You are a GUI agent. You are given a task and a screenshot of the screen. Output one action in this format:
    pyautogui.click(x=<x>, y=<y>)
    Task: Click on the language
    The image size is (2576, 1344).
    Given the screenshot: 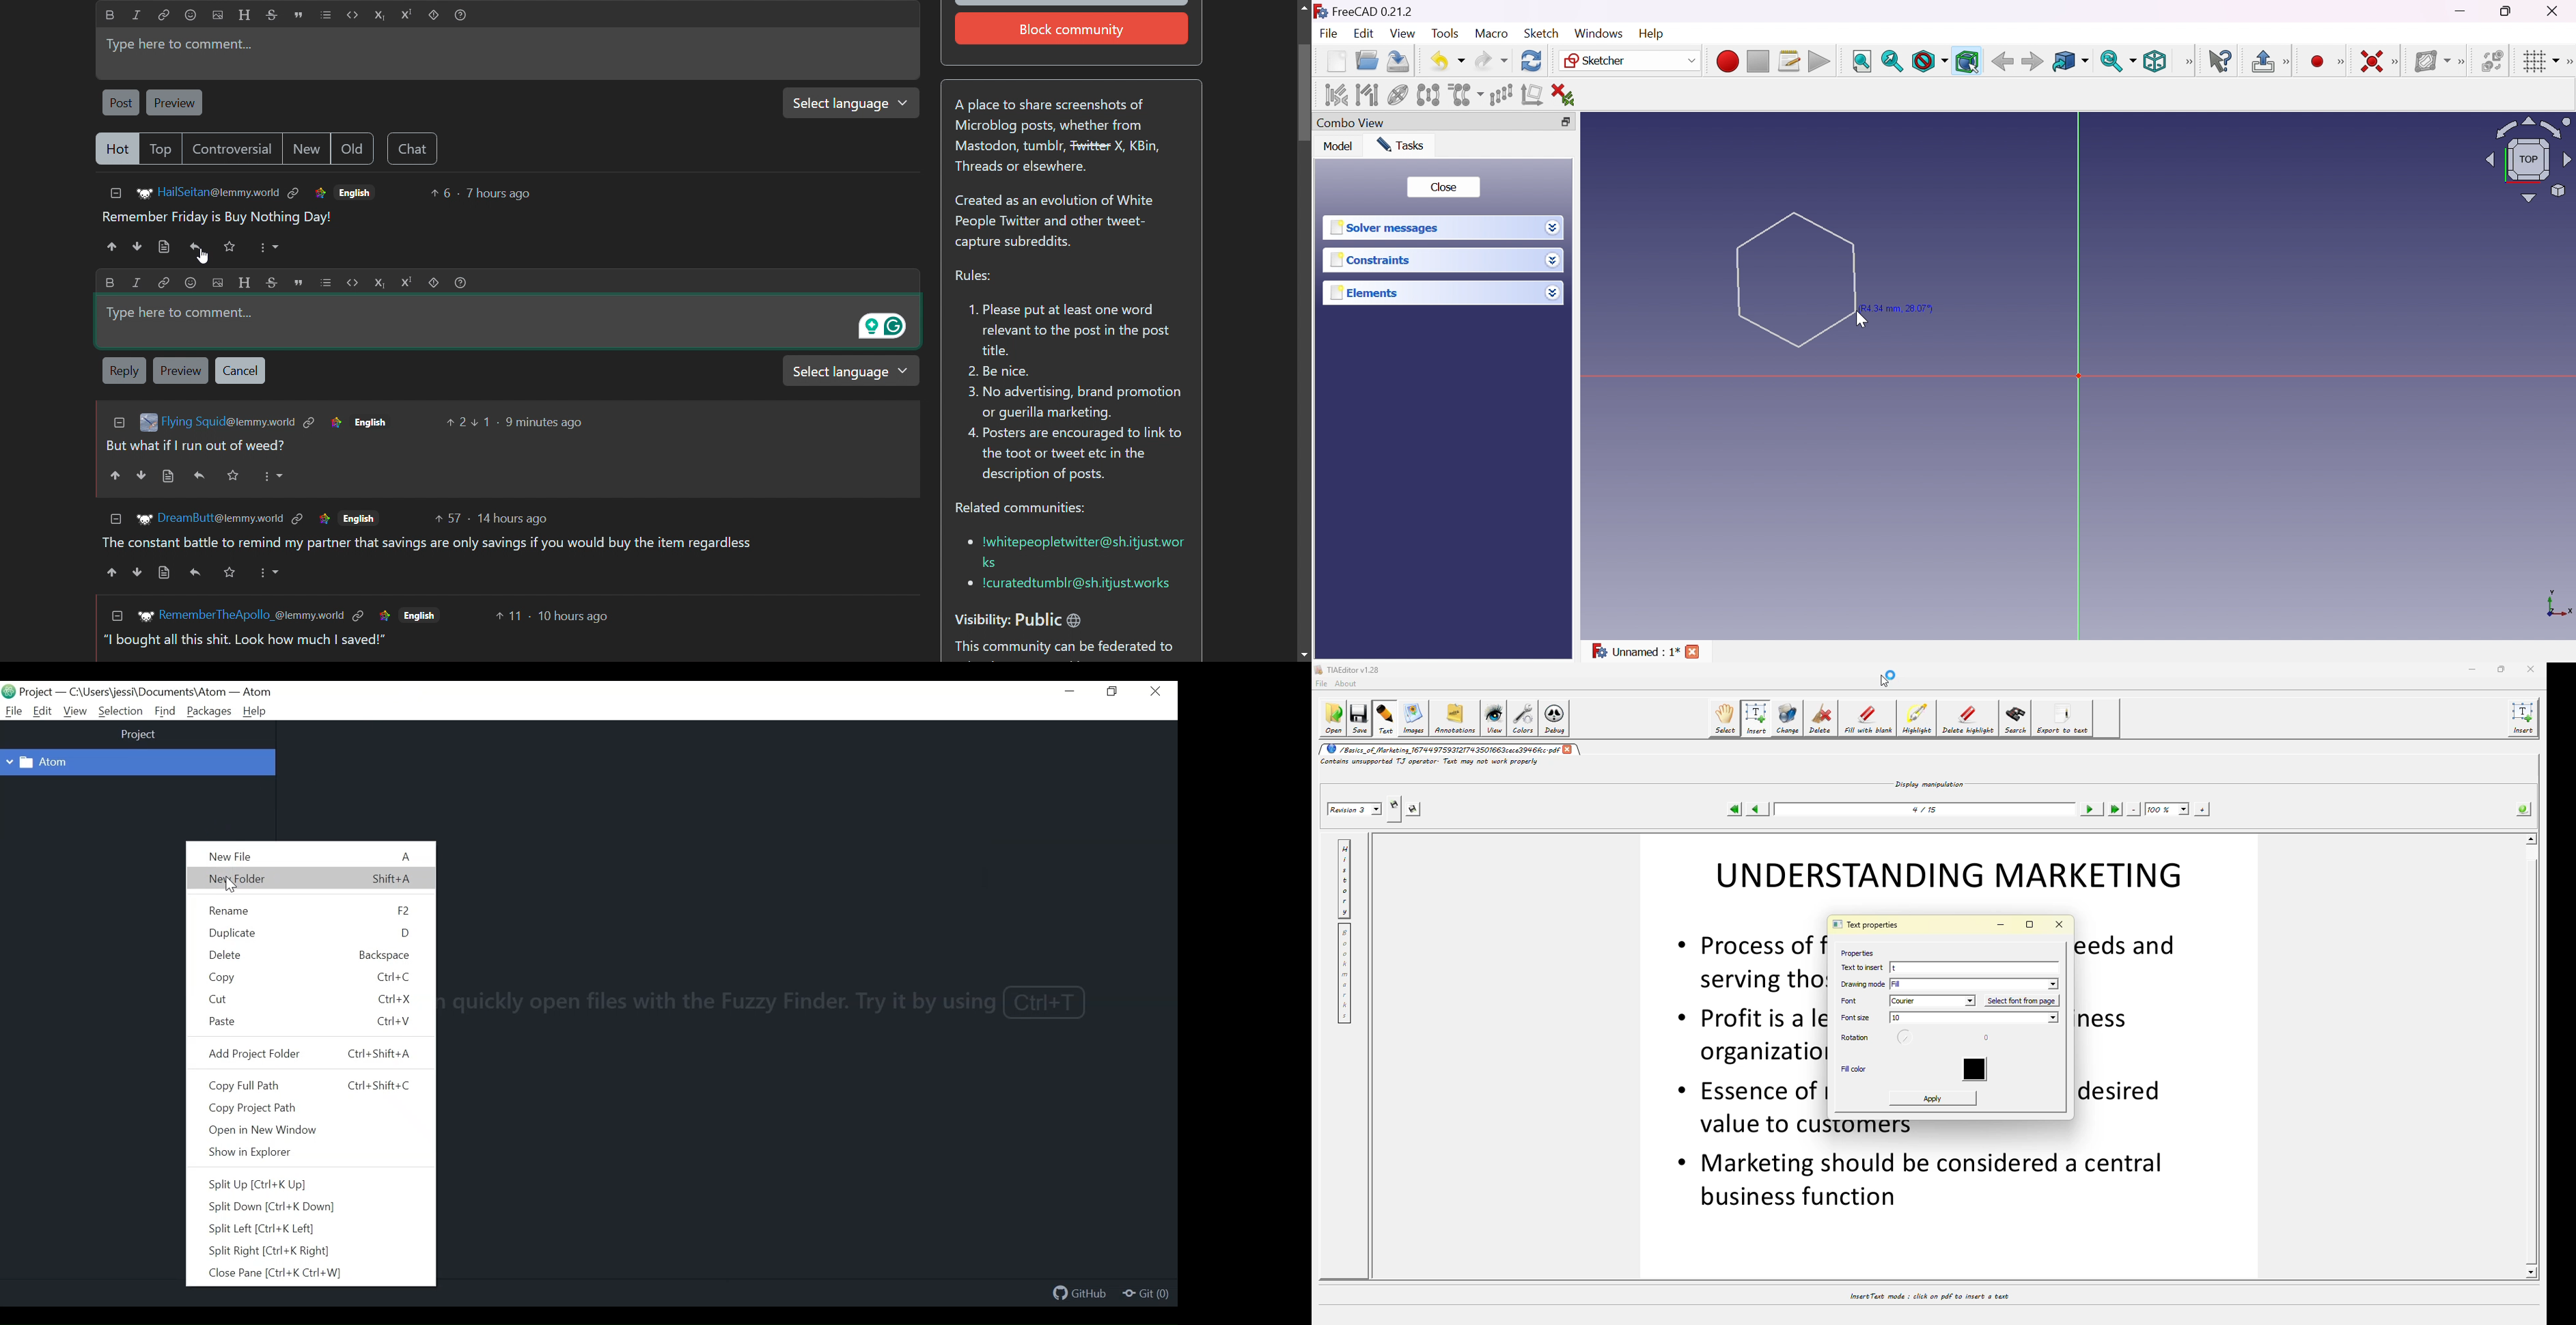 What is the action you would take?
    pyautogui.click(x=361, y=518)
    